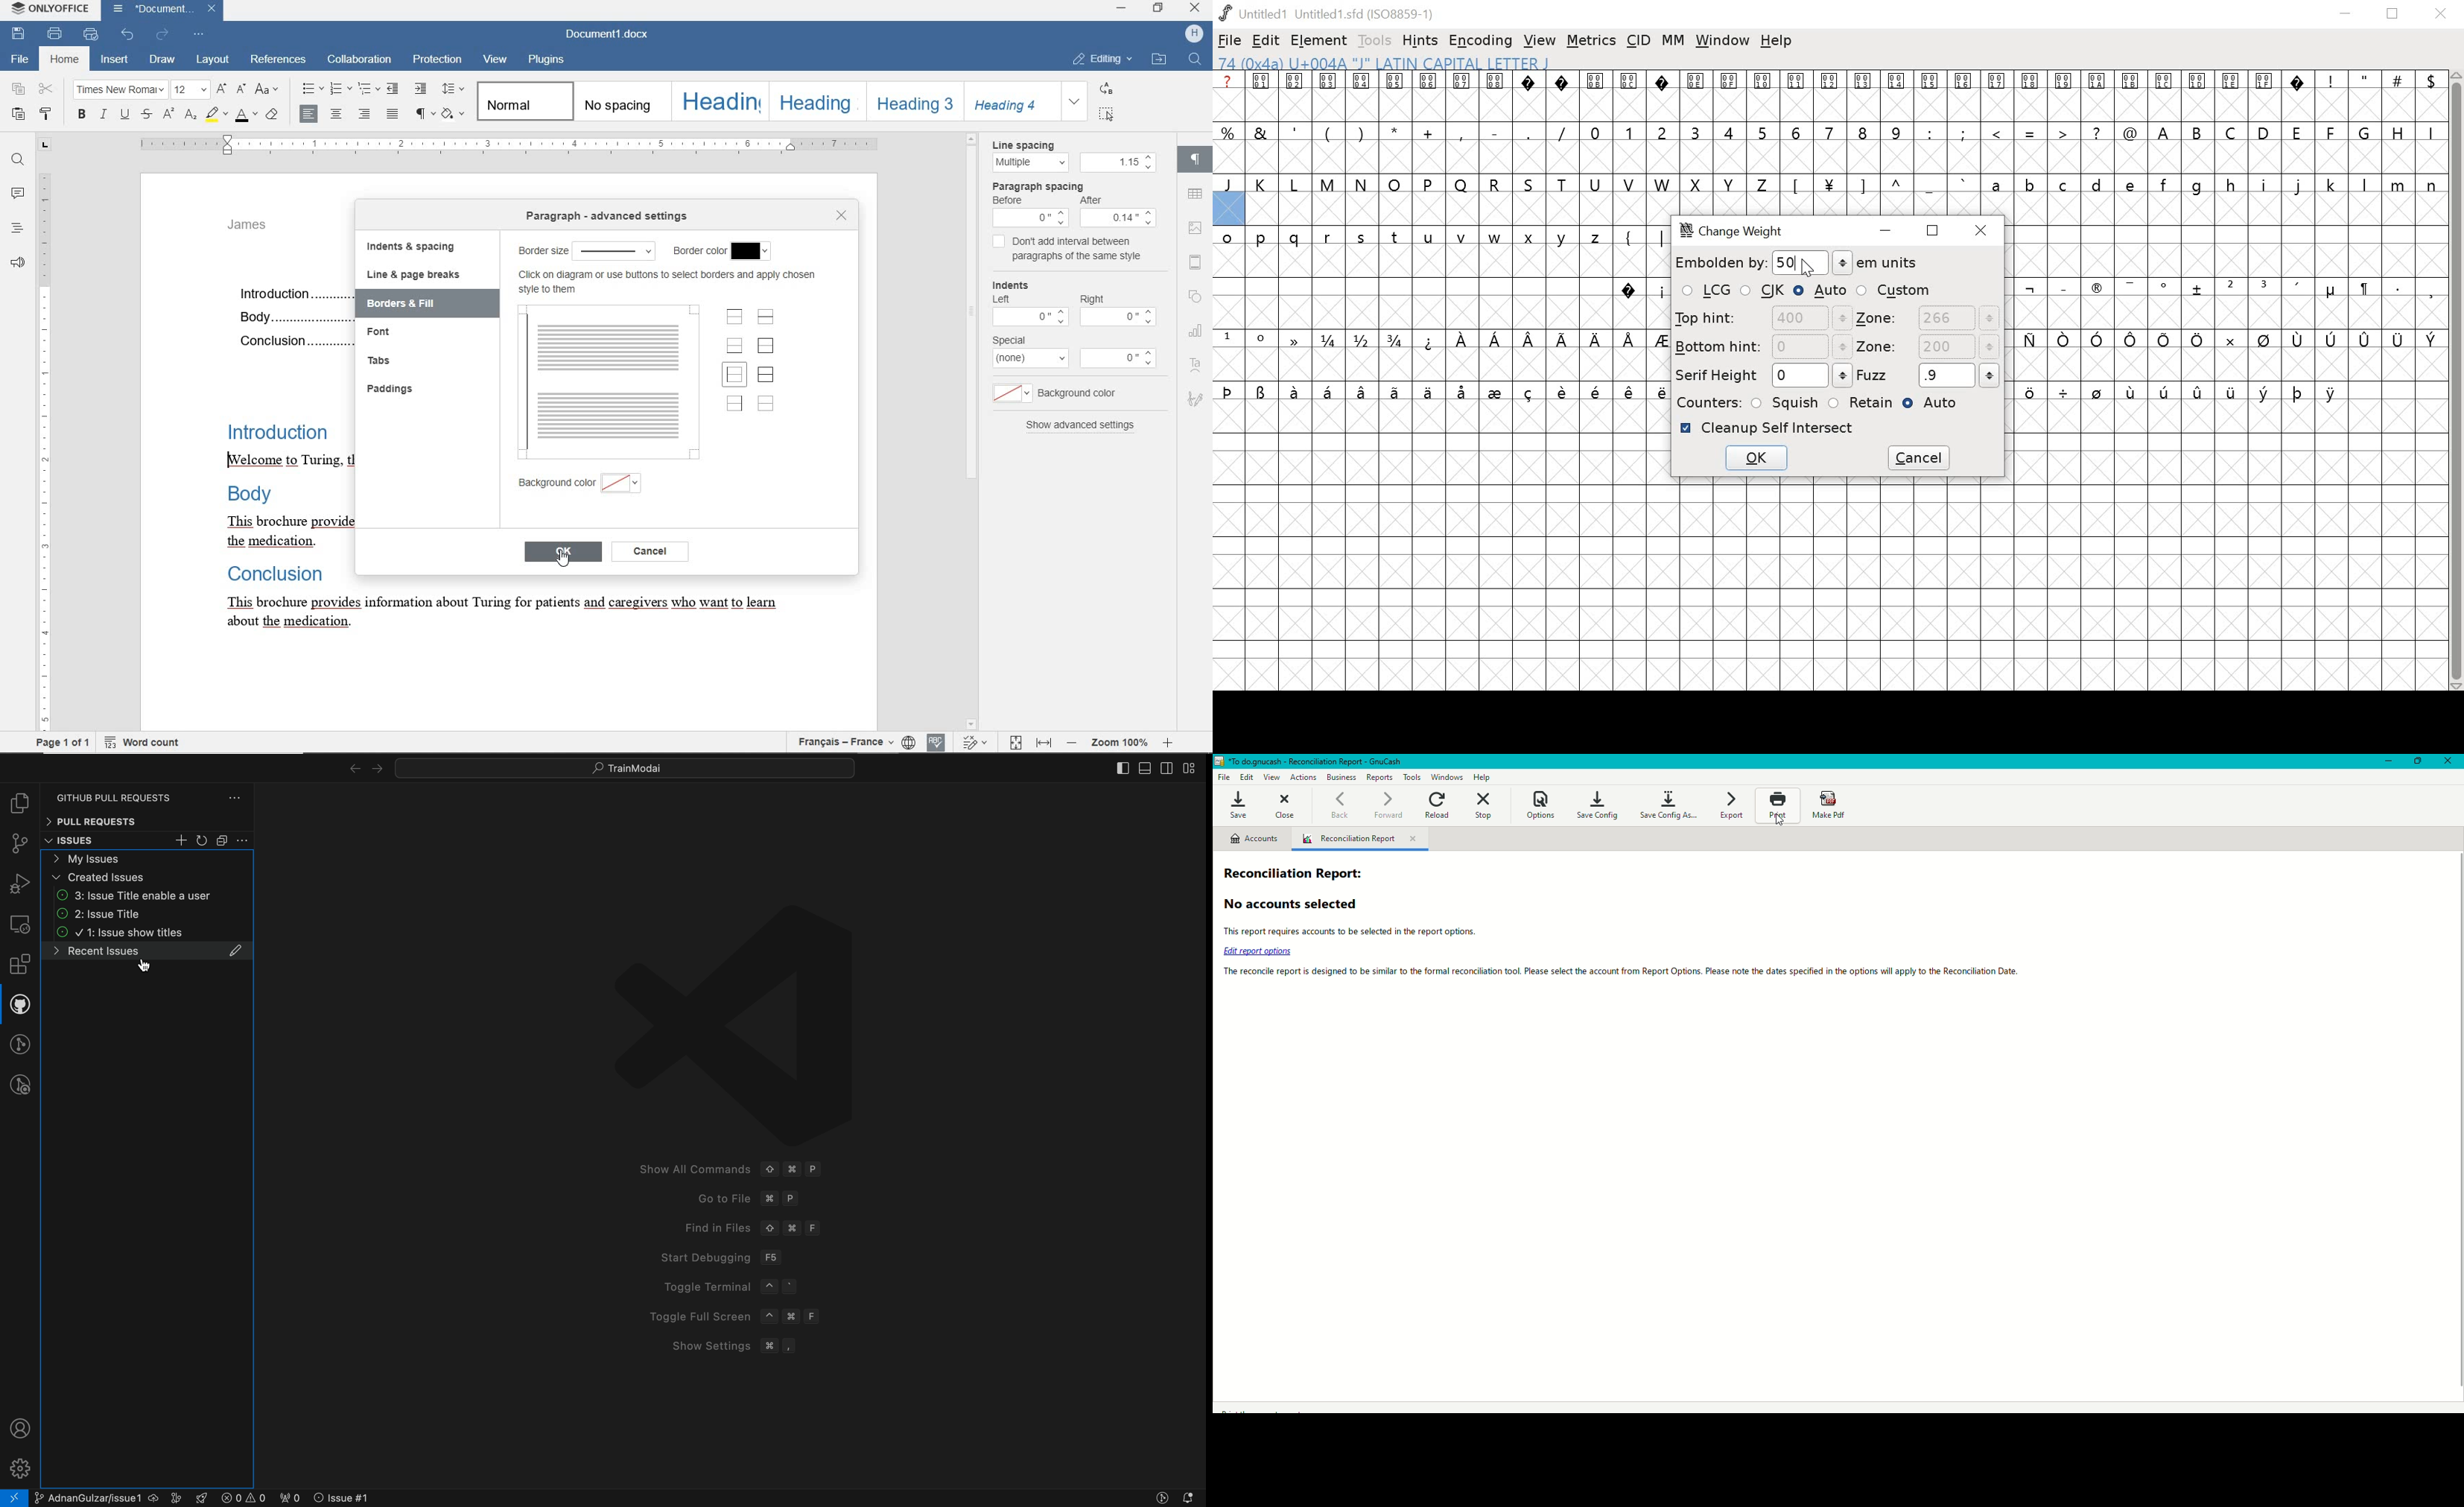  I want to click on toggle primary, so click(1145, 766).